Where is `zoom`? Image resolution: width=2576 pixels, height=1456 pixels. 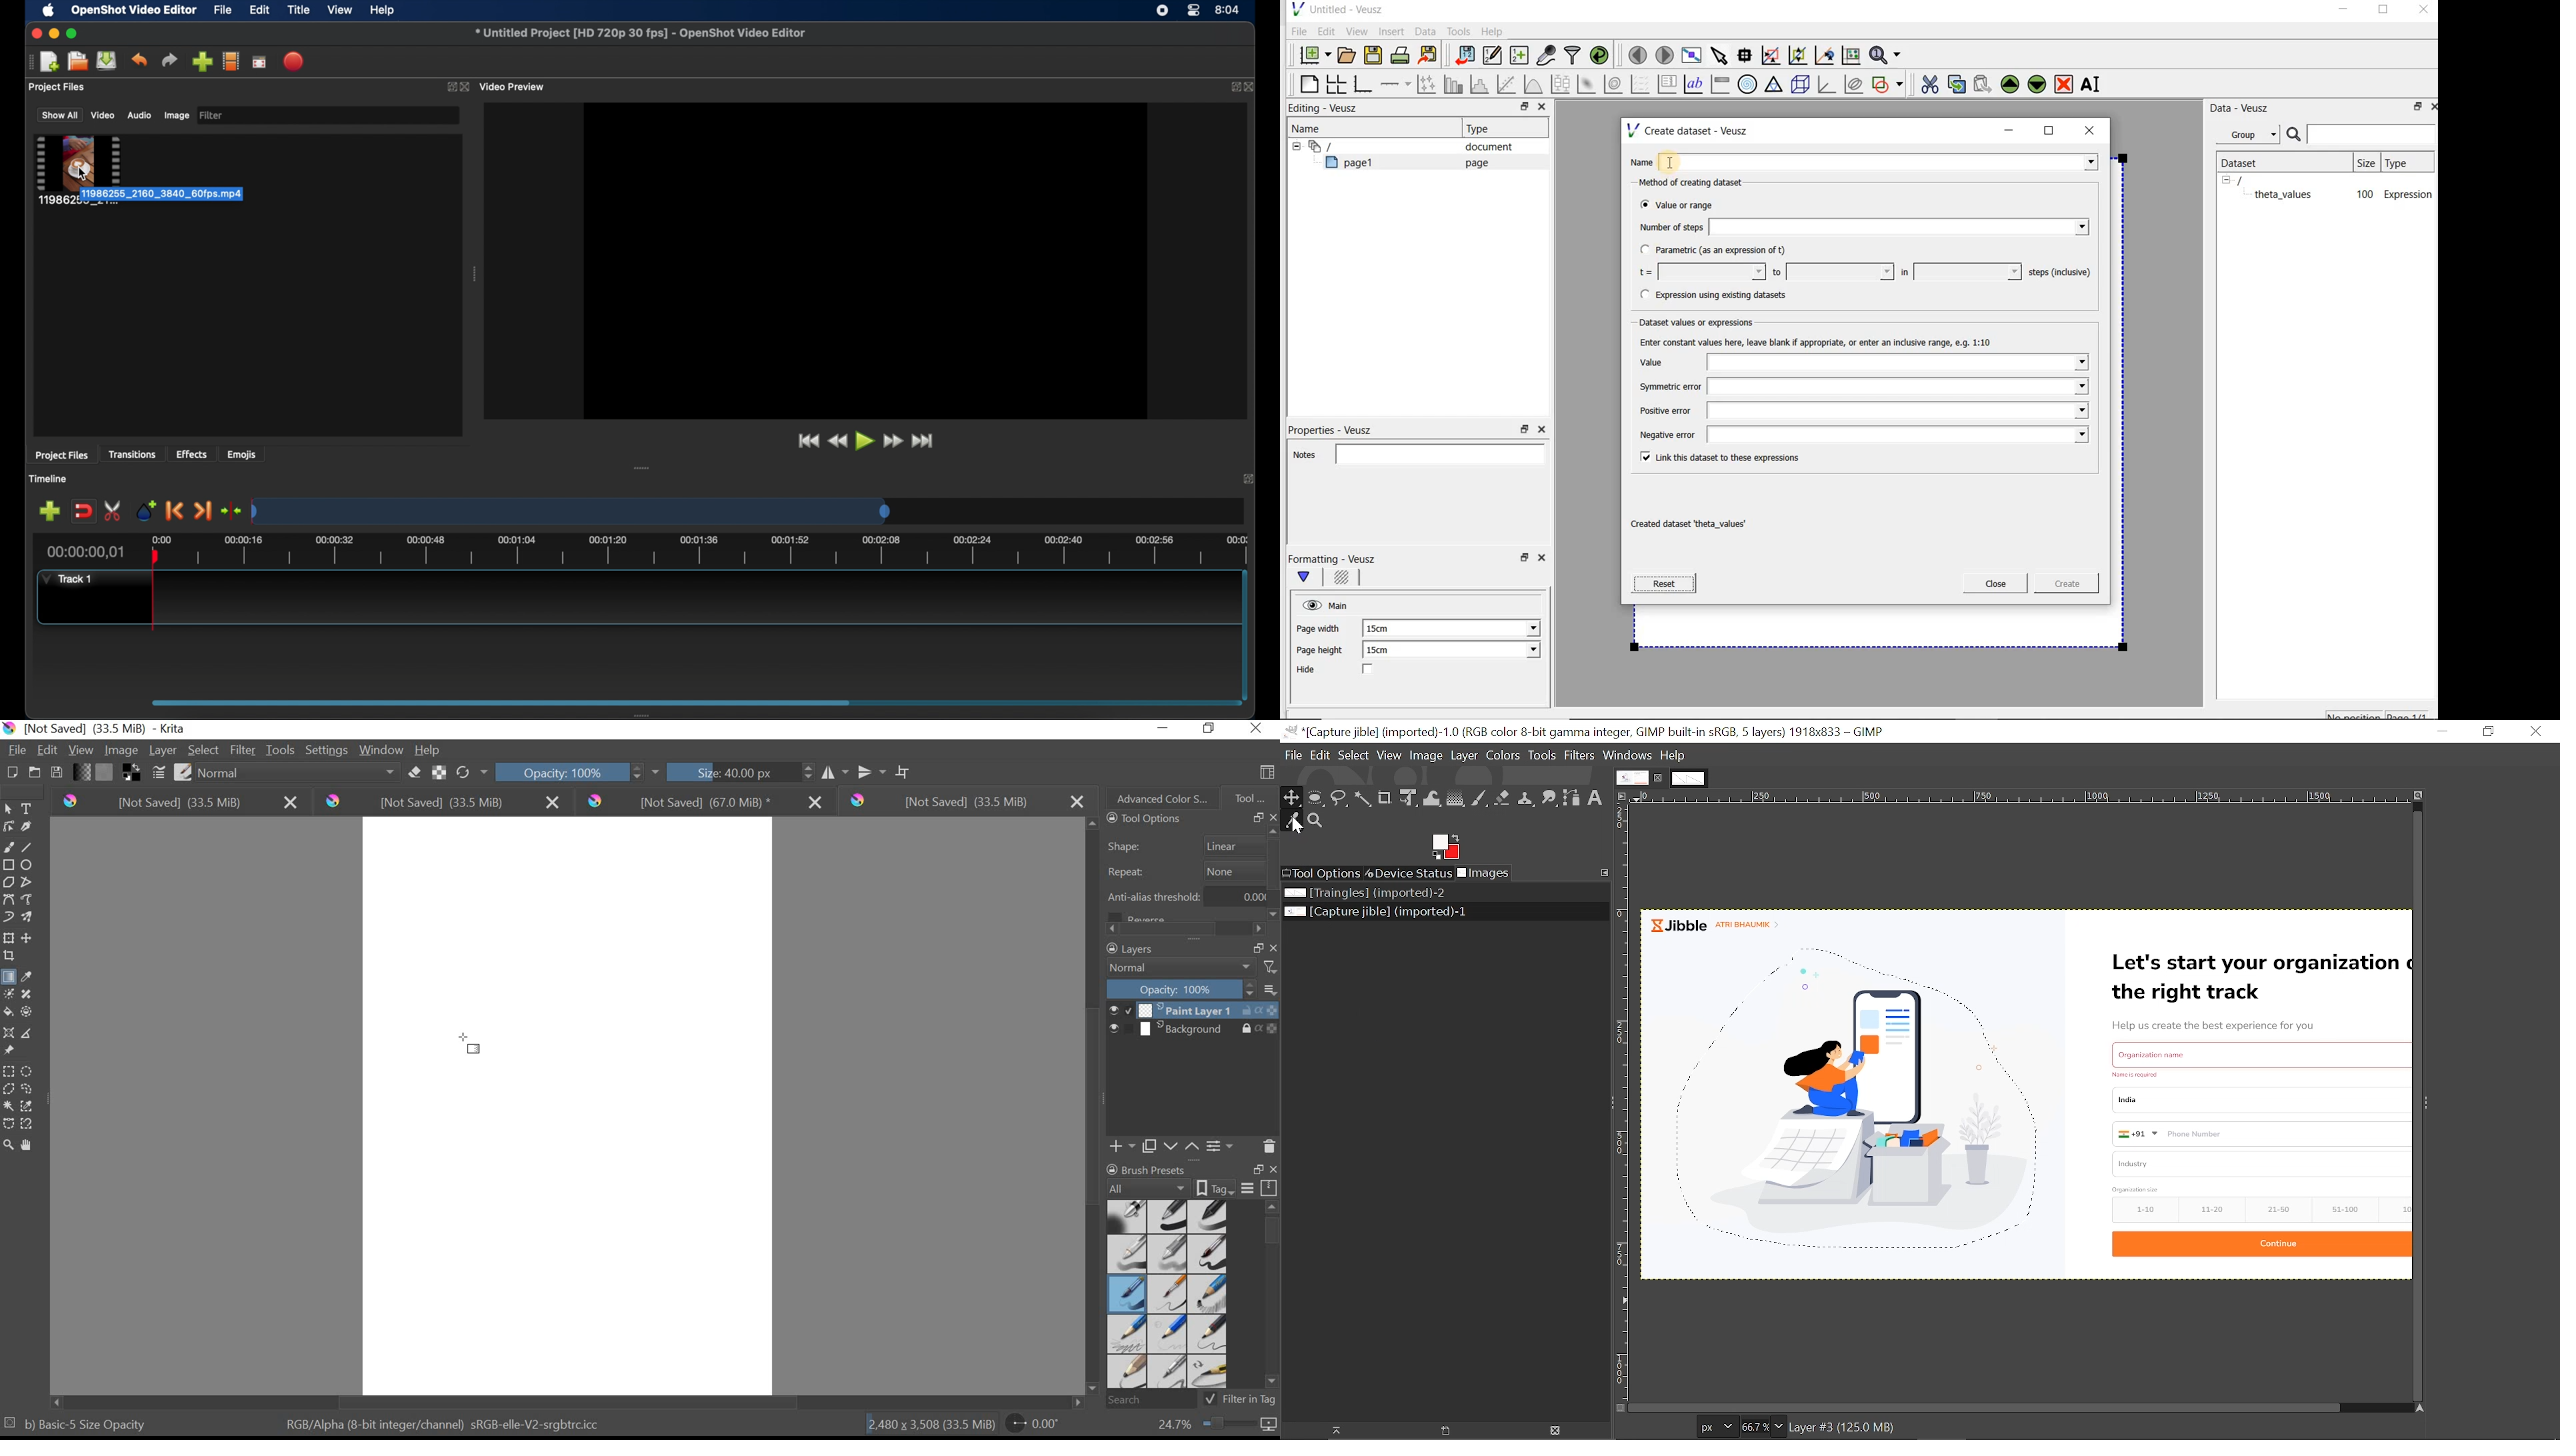 zoom is located at coordinates (8, 1142).